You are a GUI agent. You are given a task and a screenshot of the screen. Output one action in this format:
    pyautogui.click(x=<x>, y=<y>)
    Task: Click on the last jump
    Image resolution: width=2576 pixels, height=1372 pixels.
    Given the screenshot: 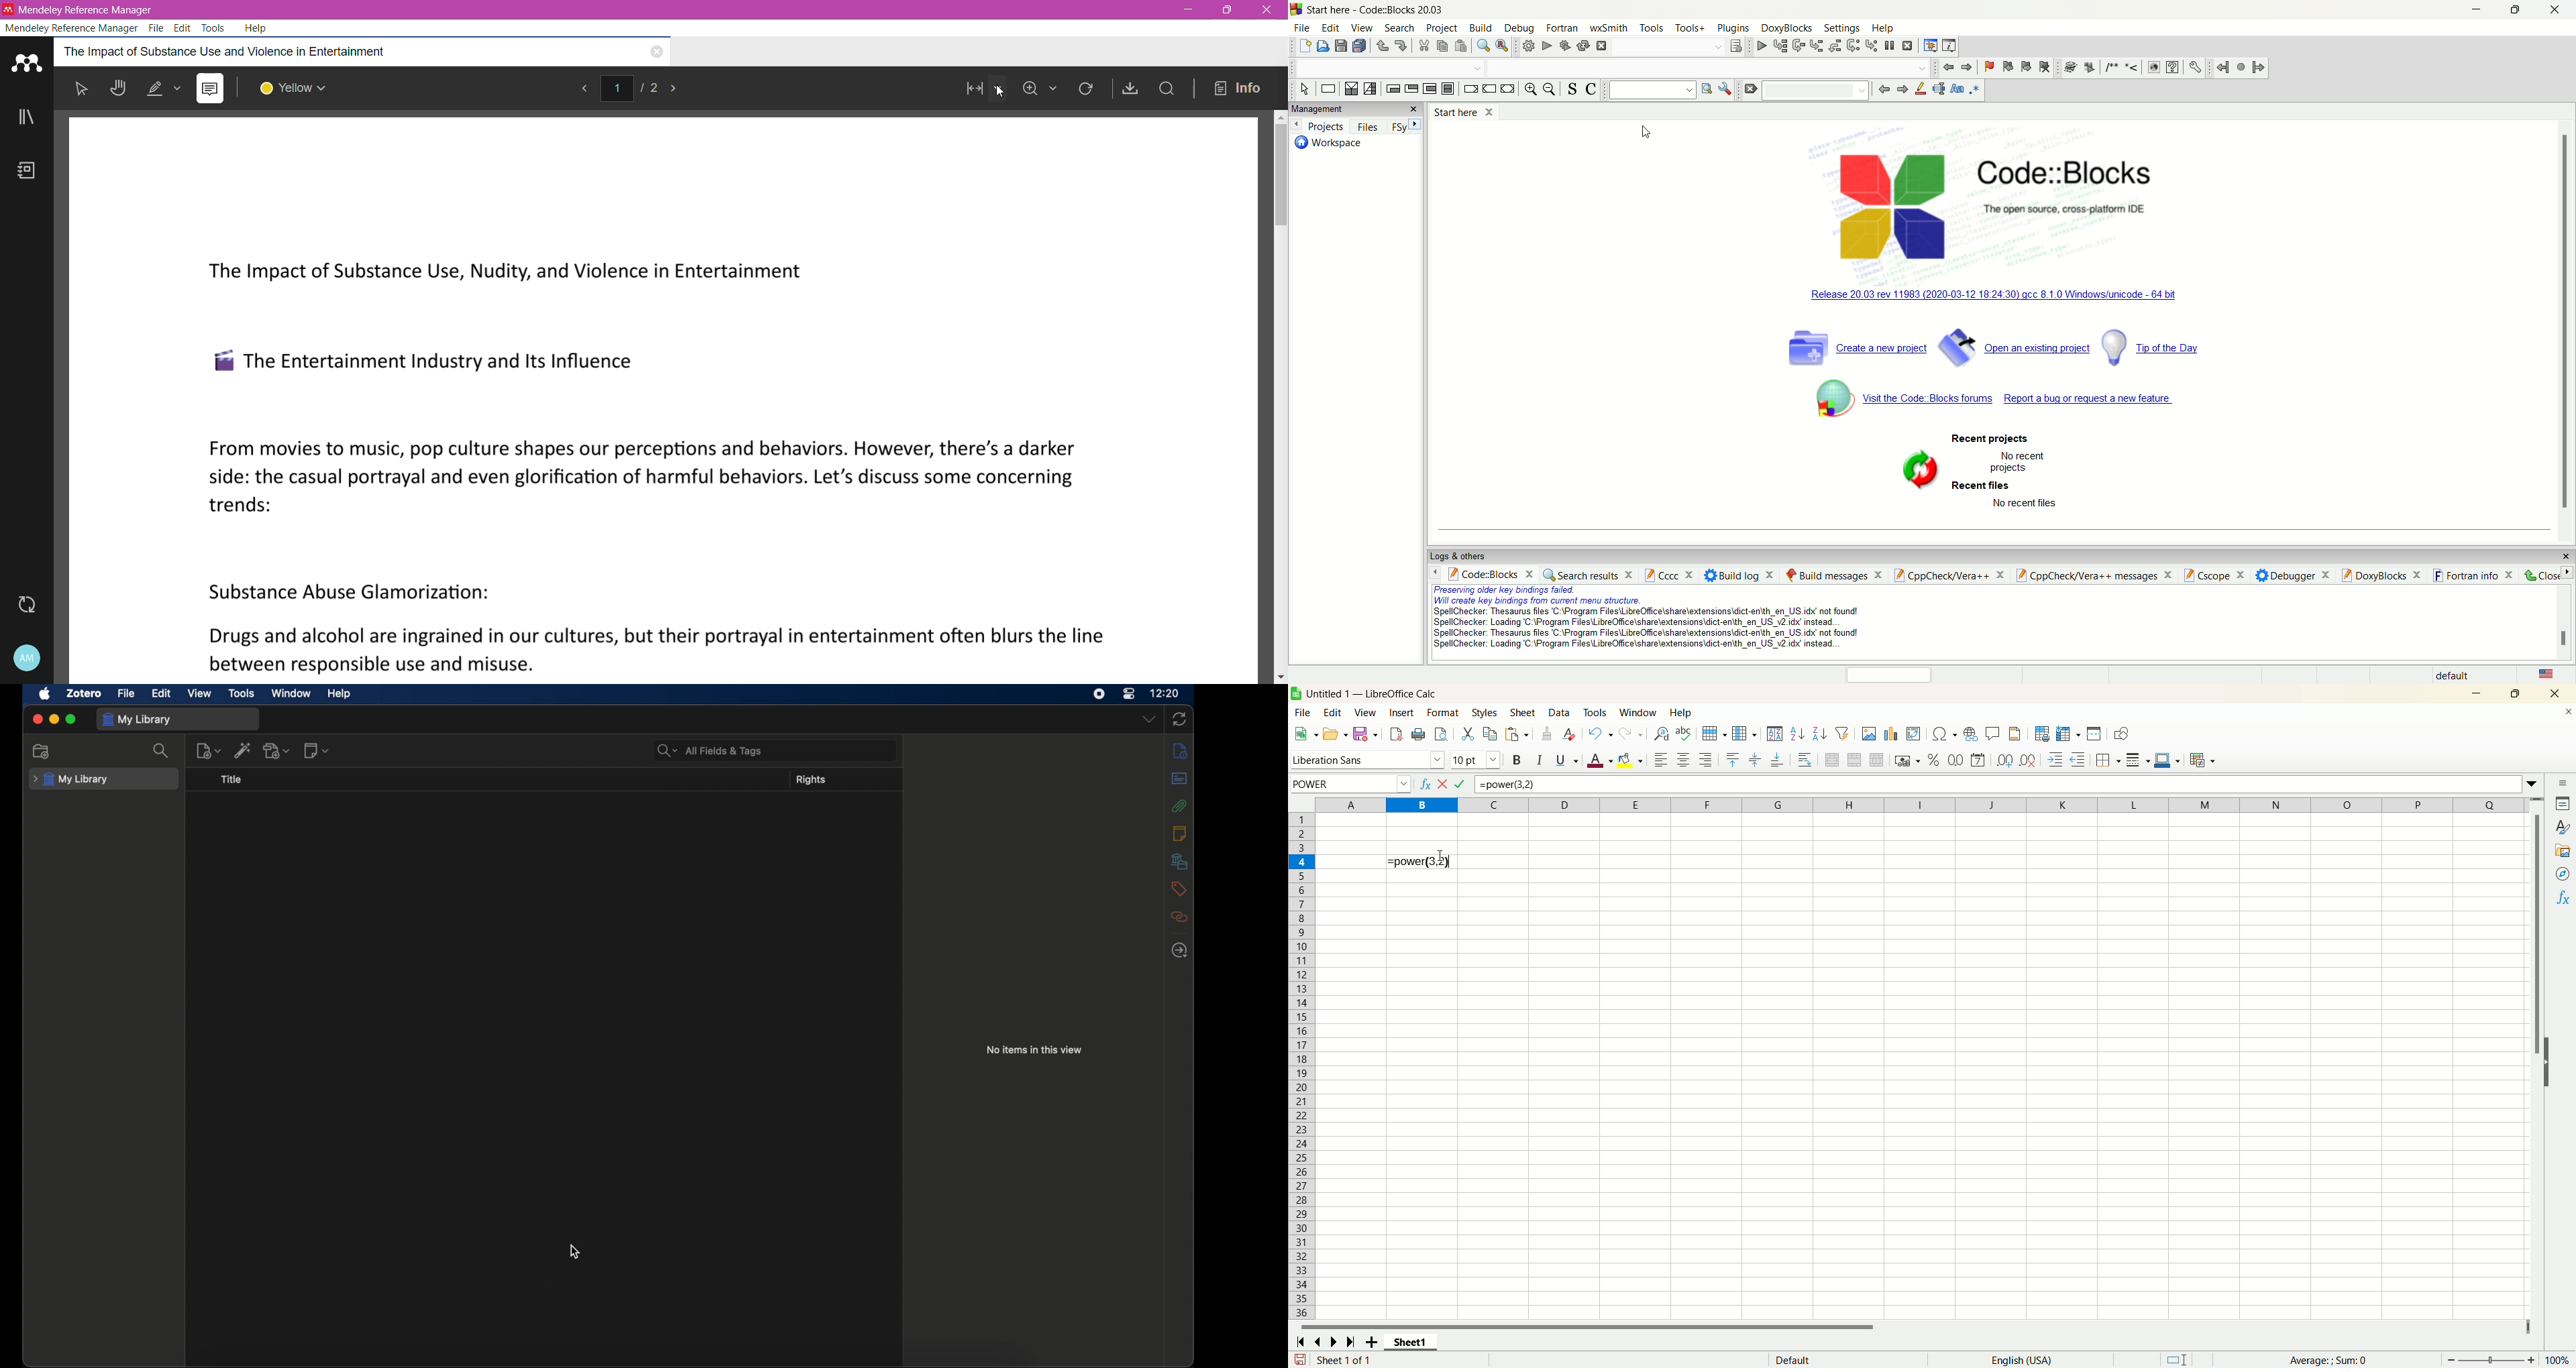 What is the action you would take?
    pyautogui.click(x=2241, y=67)
    